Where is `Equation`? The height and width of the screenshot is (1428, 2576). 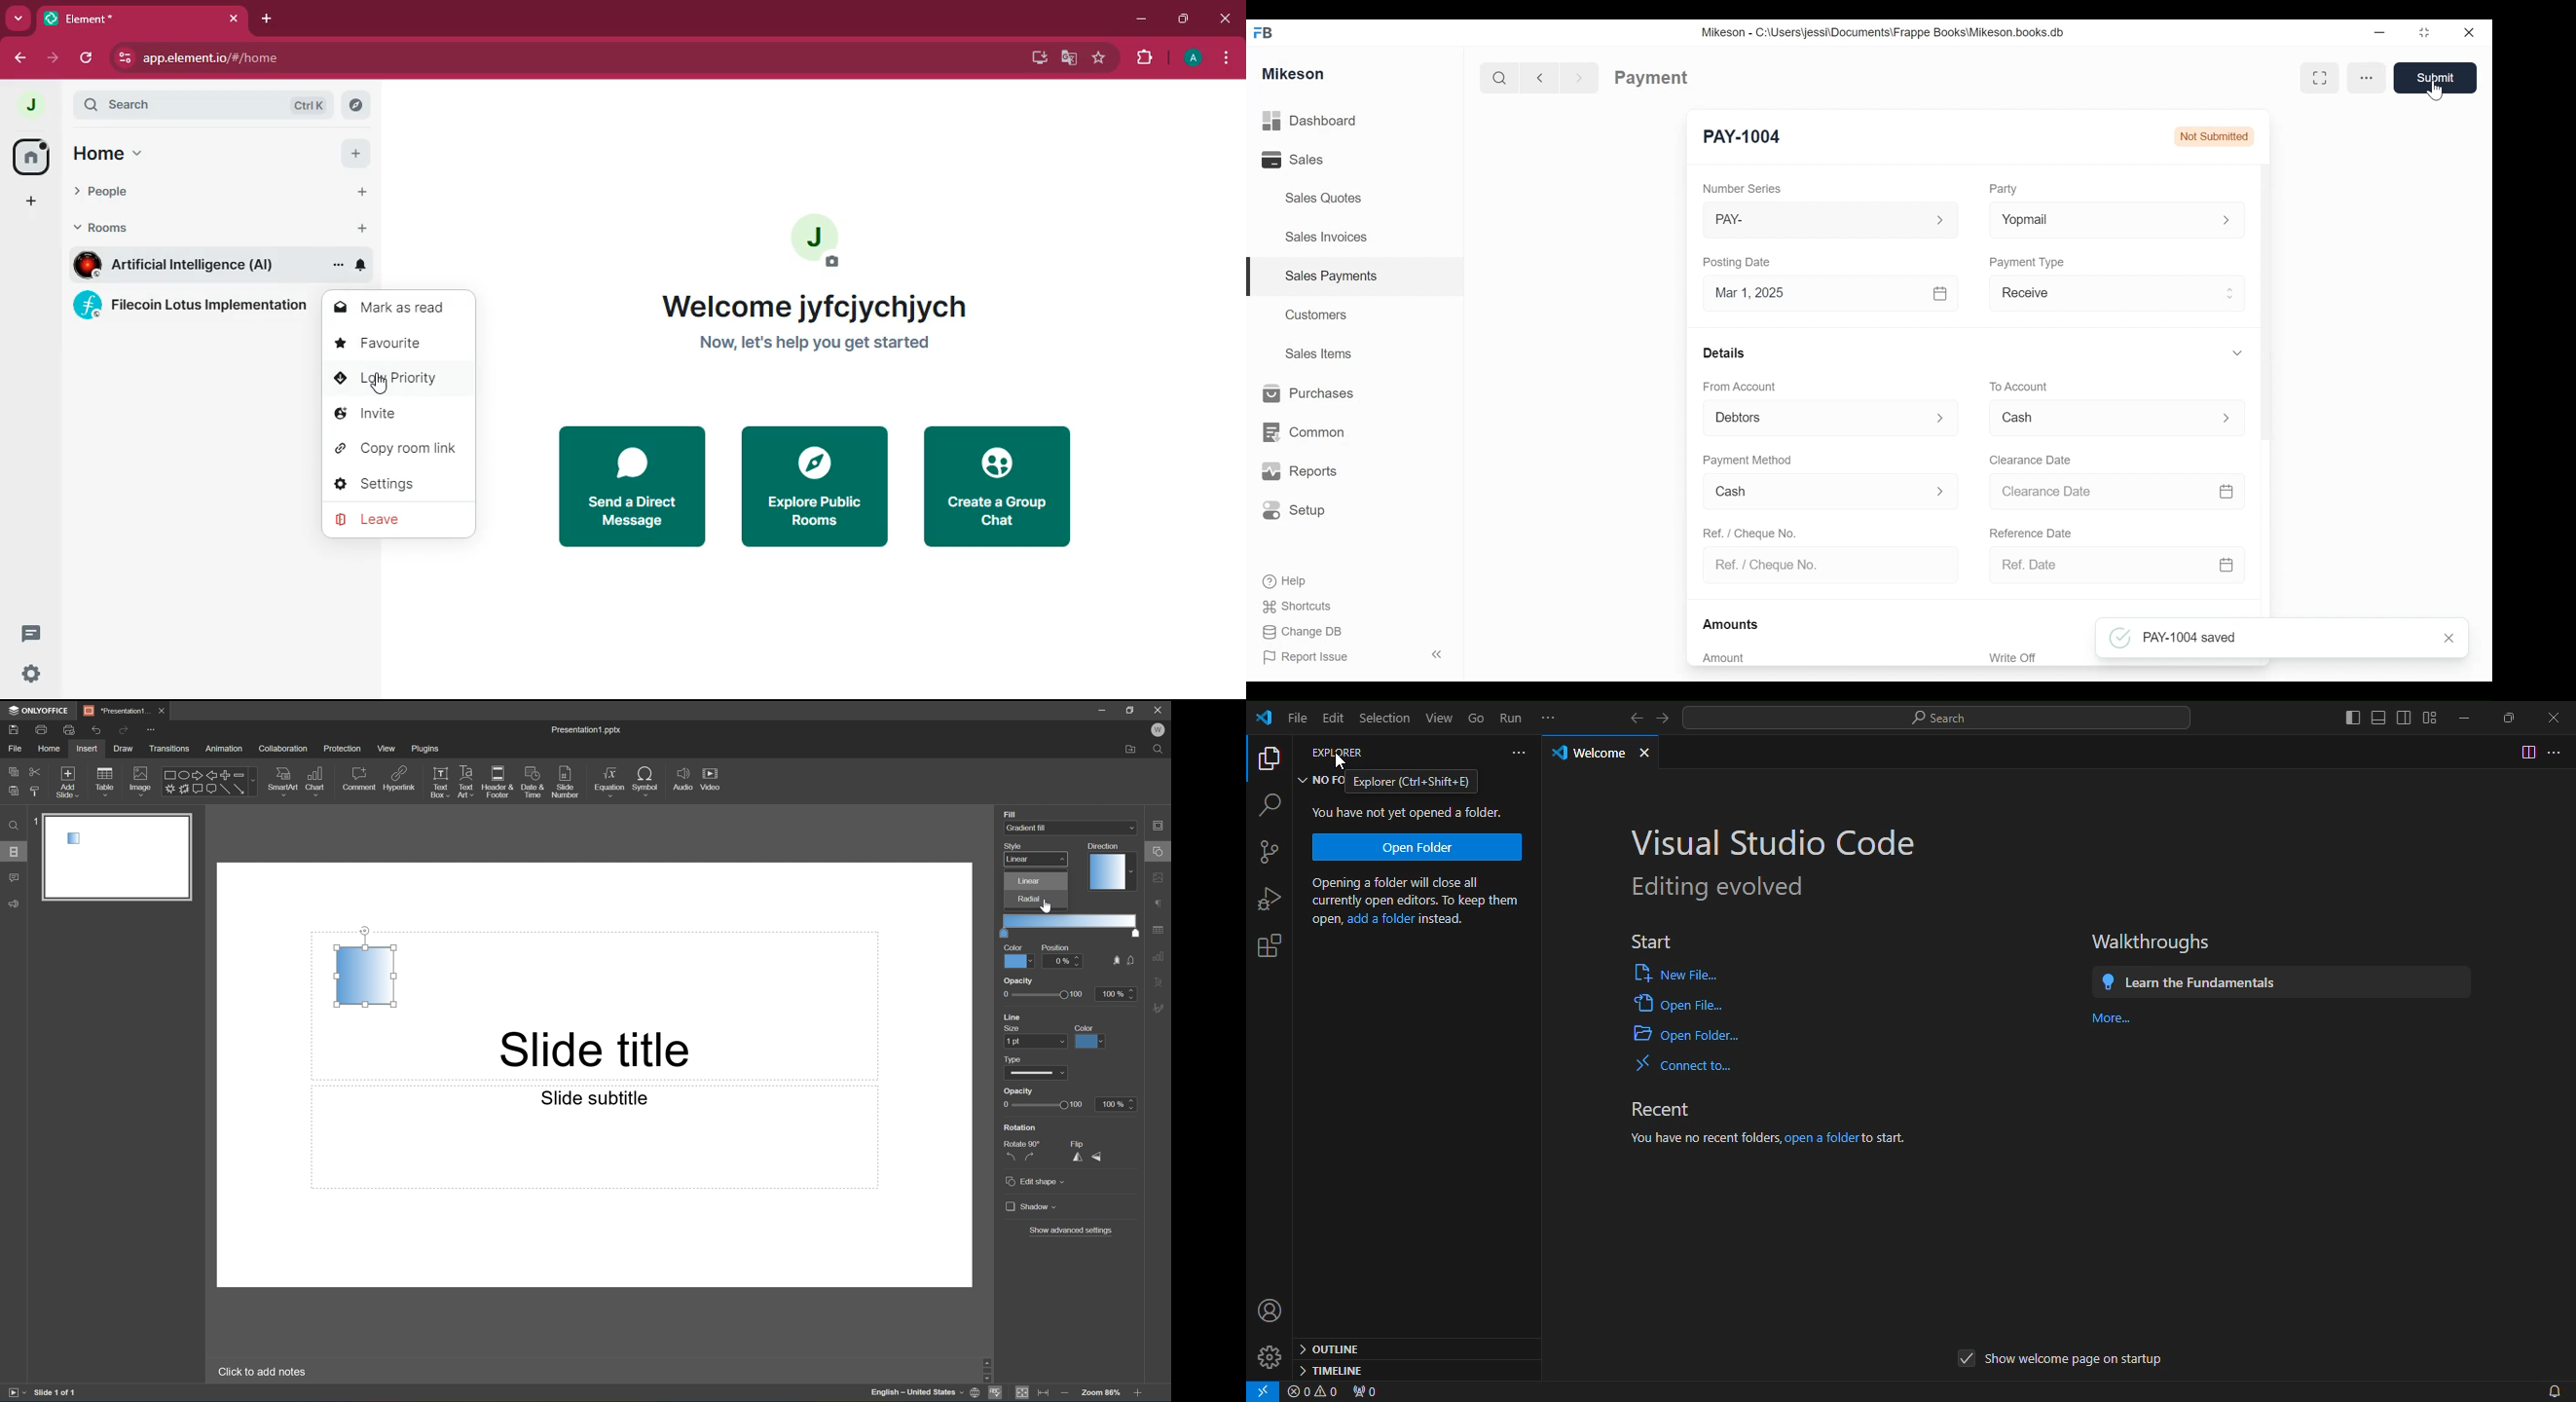
Equation is located at coordinates (610, 779).